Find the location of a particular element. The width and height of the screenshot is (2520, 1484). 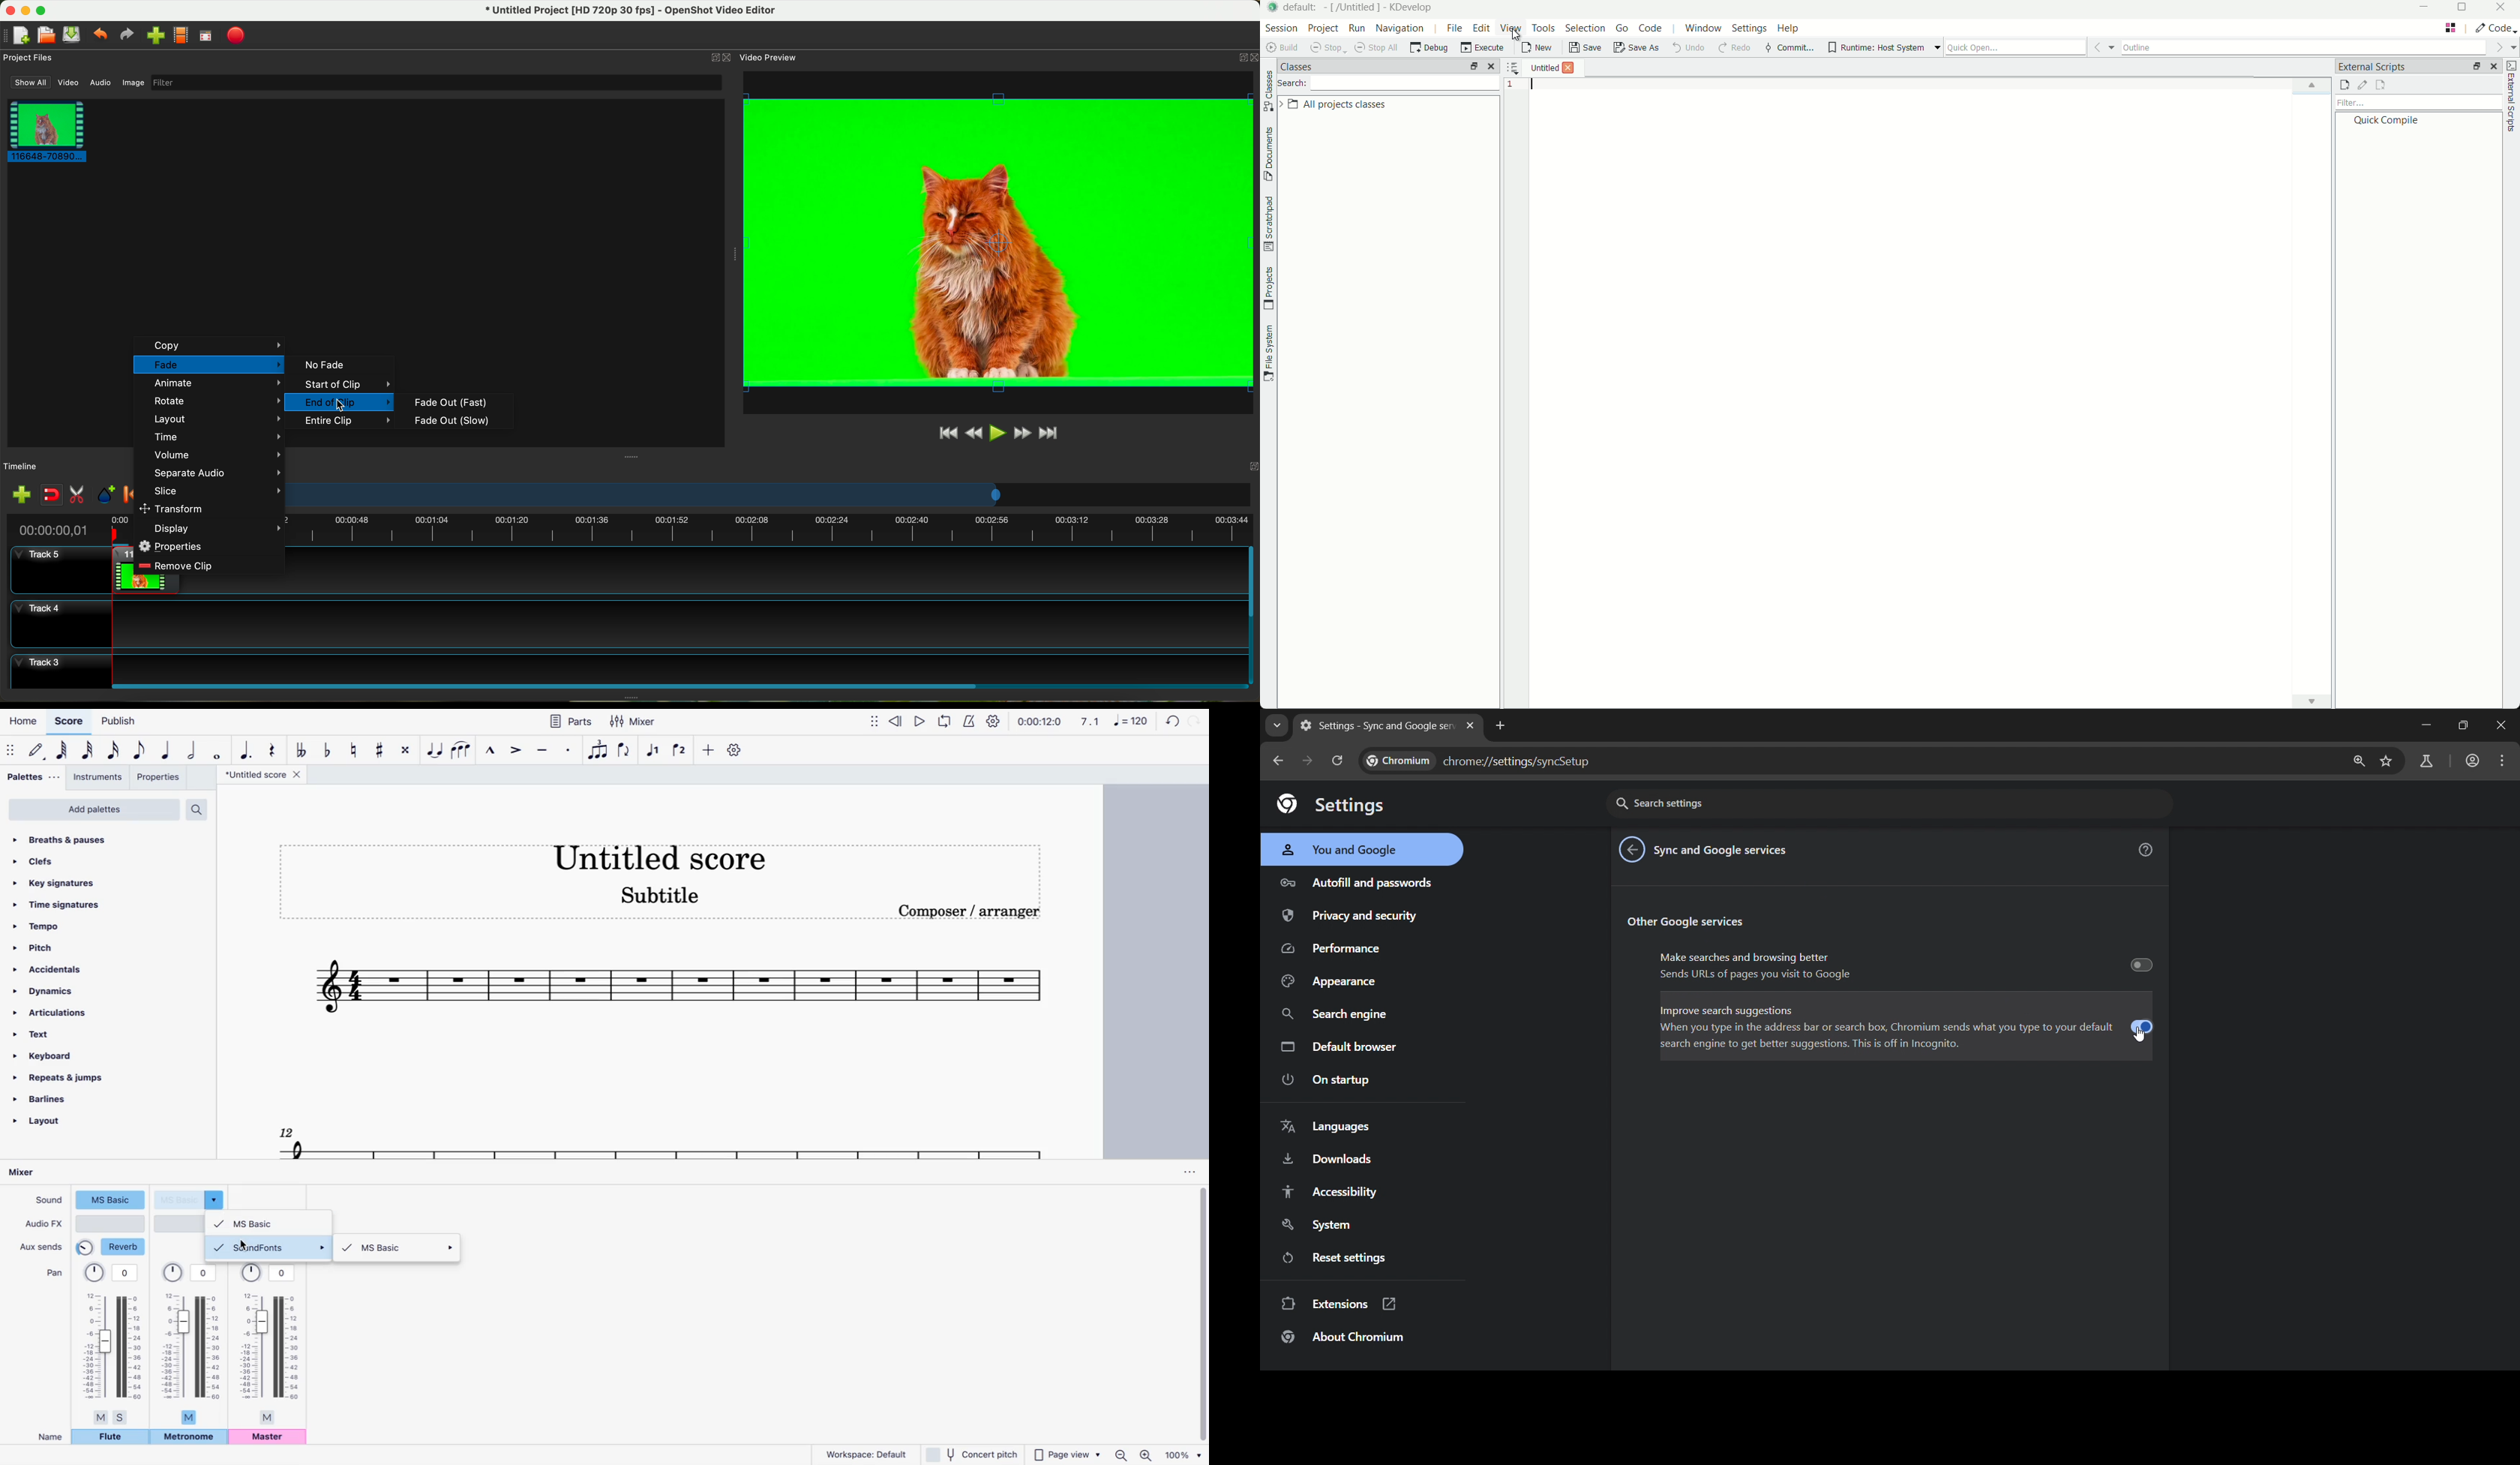

toggle flat is located at coordinates (328, 748).